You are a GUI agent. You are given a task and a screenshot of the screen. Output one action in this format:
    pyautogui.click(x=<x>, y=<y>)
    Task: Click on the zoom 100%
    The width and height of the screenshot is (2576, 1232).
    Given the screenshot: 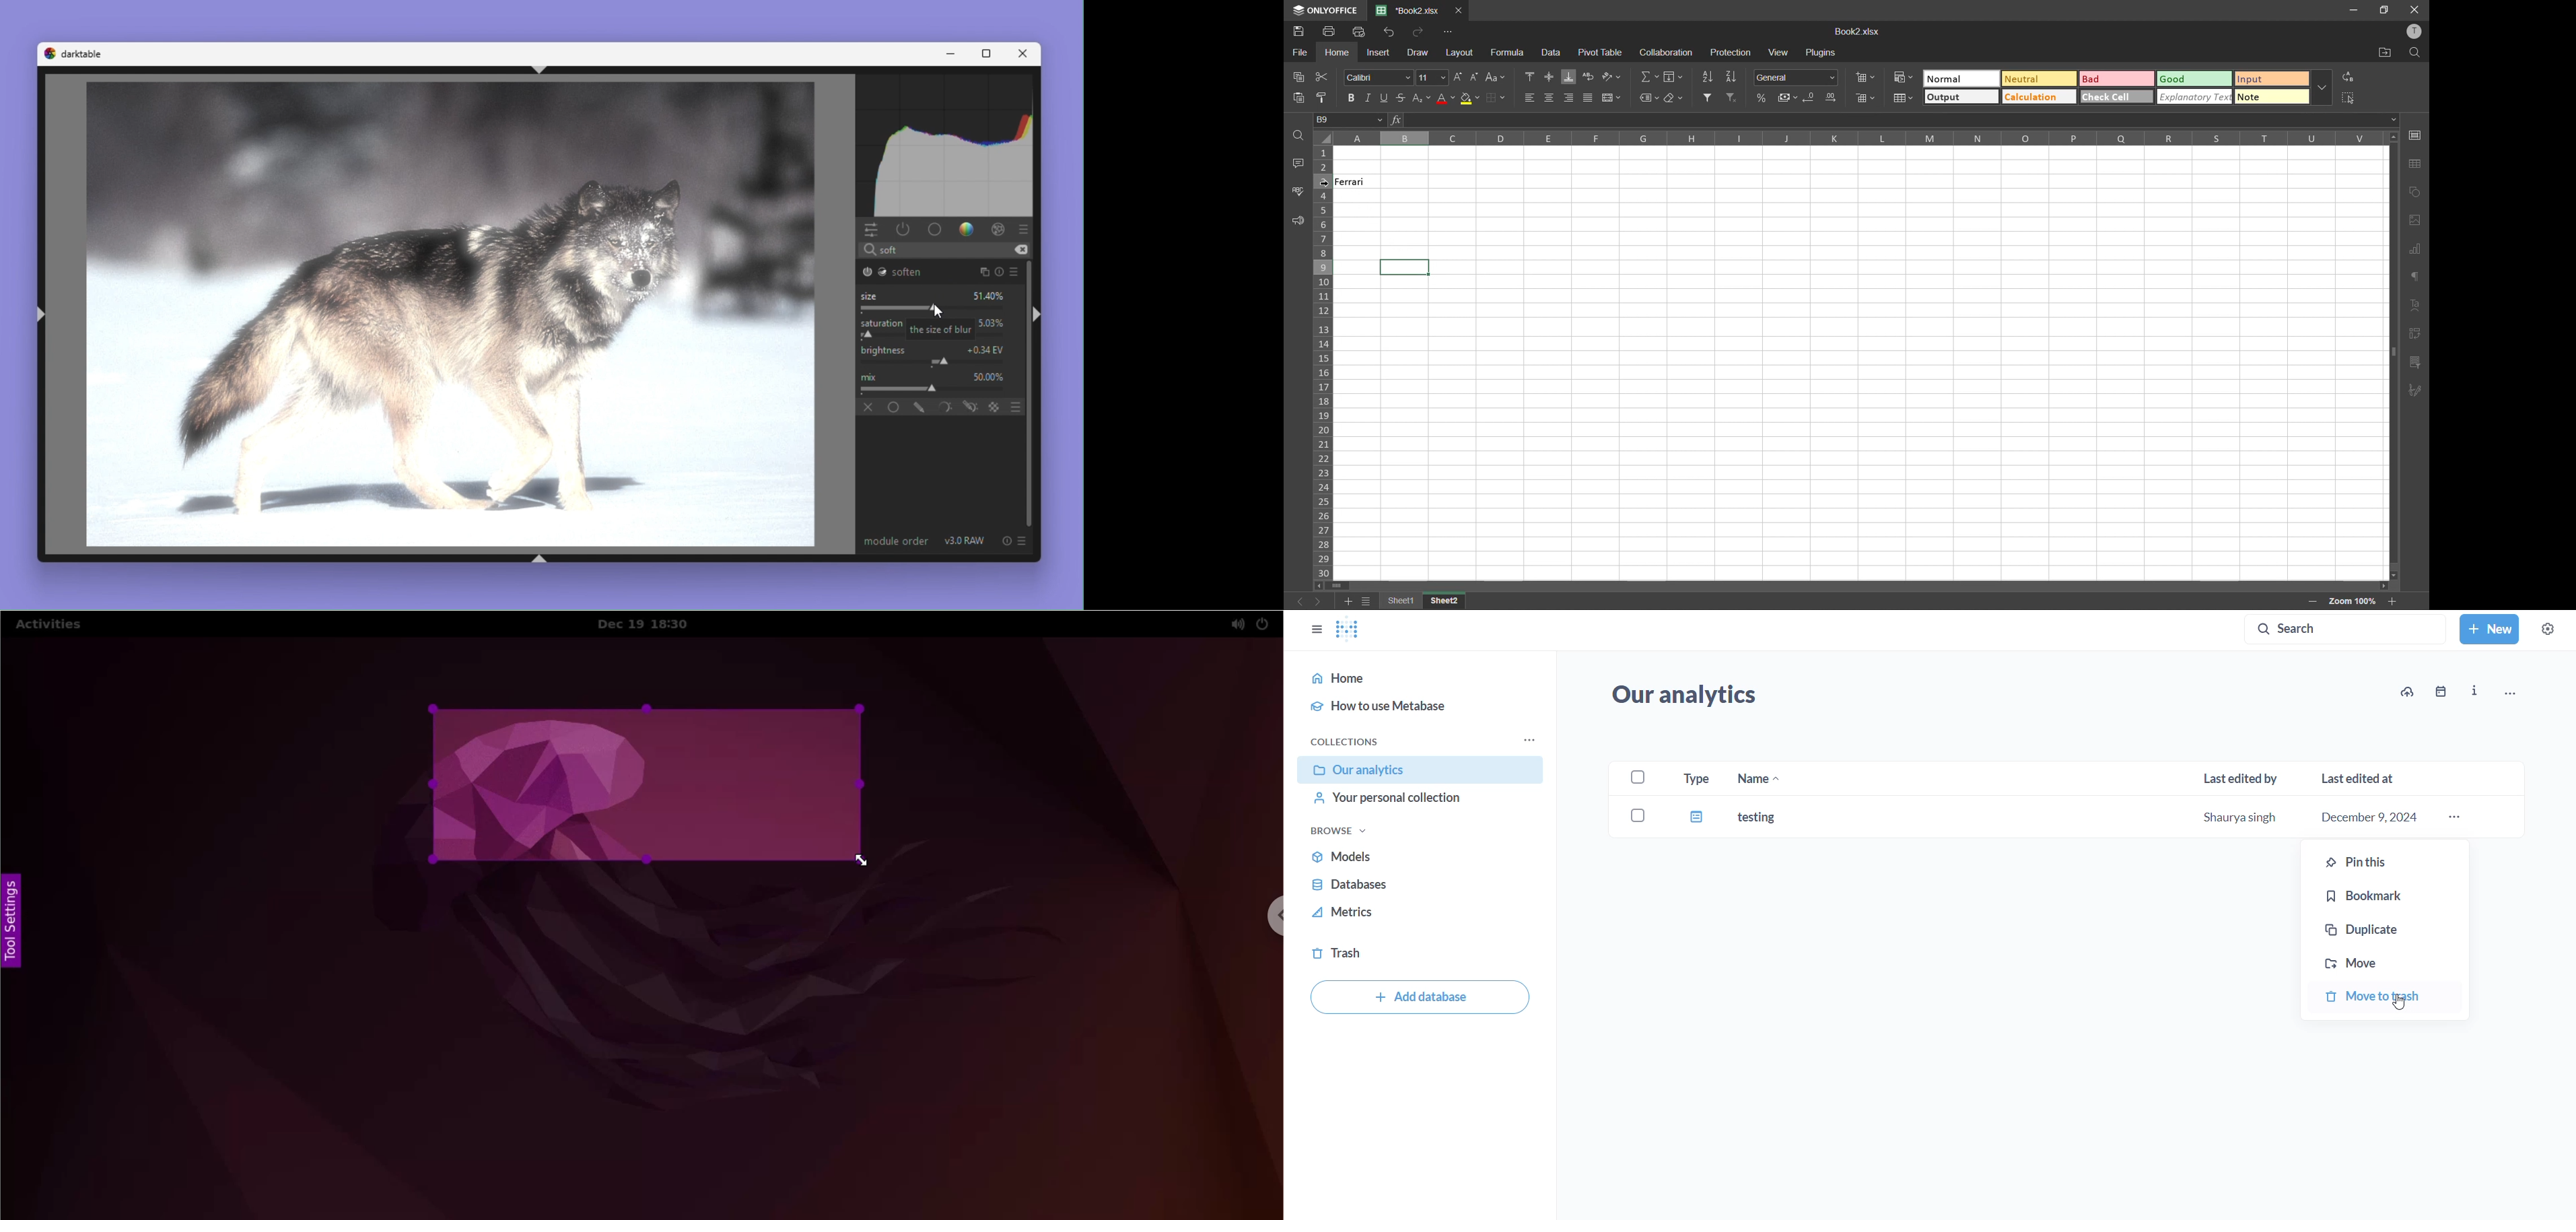 What is the action you would take?
    pyautogui.click(x=2352, y=601)
    